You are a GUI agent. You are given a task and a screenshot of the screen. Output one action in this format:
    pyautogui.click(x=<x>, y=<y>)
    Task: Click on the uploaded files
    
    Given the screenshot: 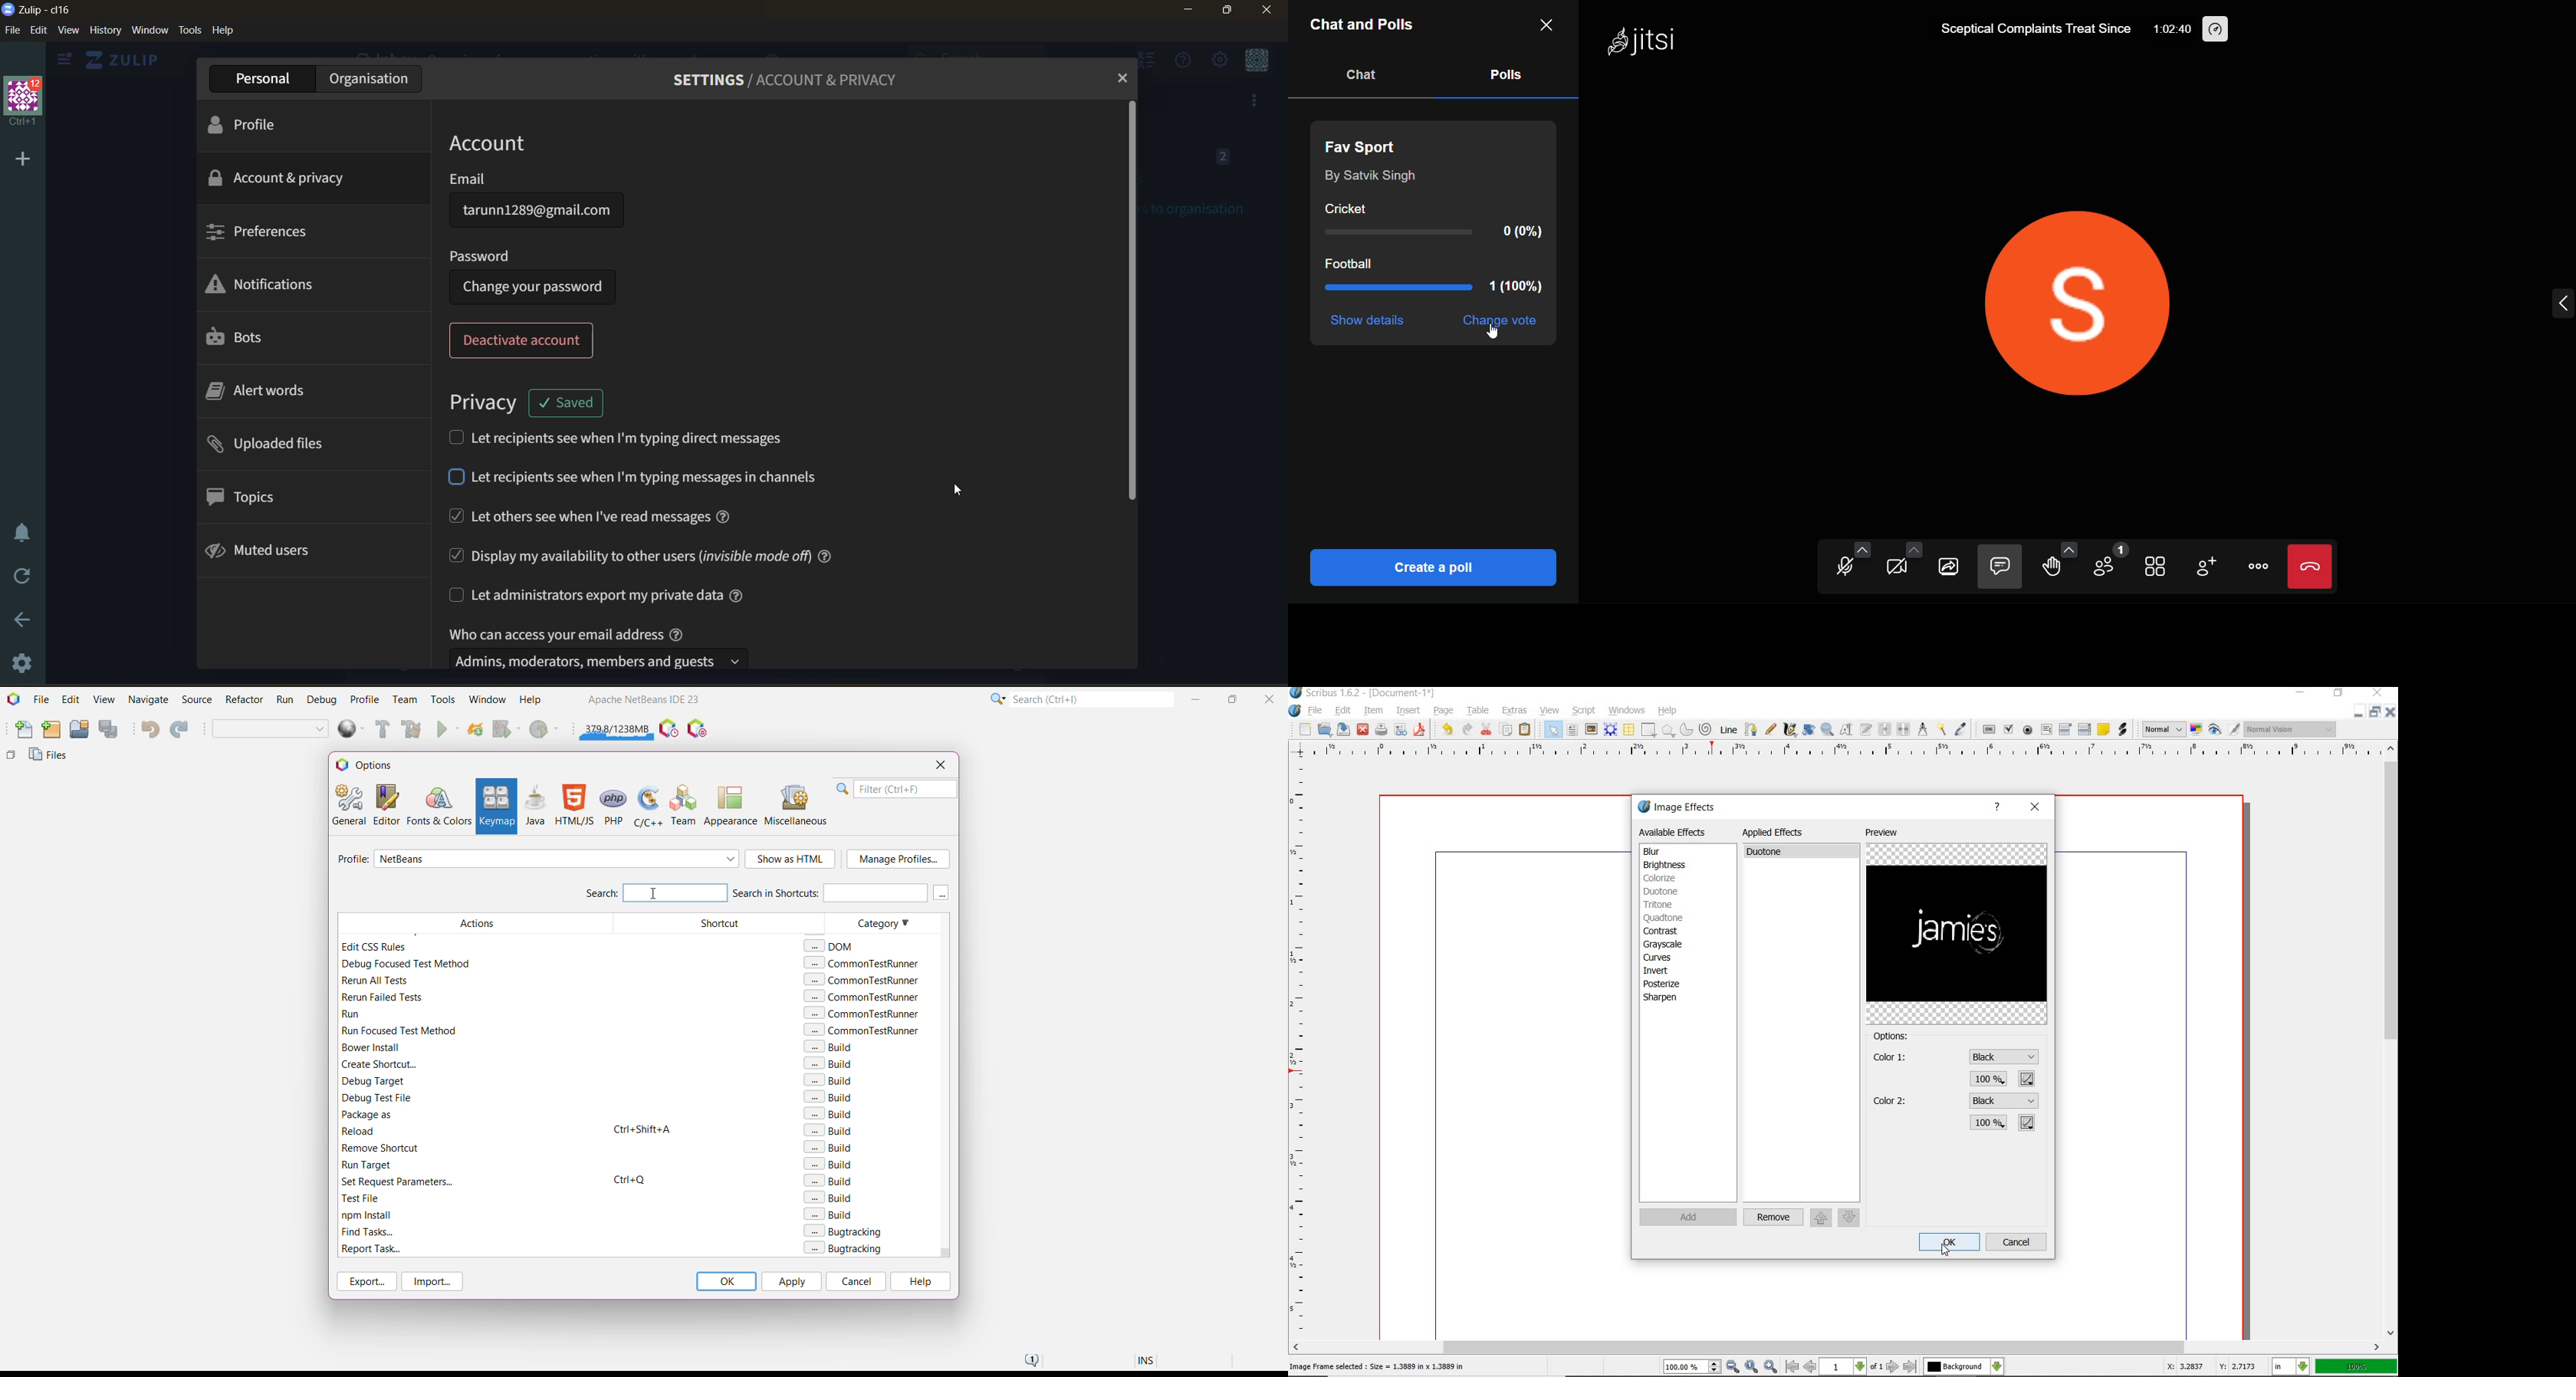 What is the action you would take?
    pyautogui.click(x=272, y=447)
    